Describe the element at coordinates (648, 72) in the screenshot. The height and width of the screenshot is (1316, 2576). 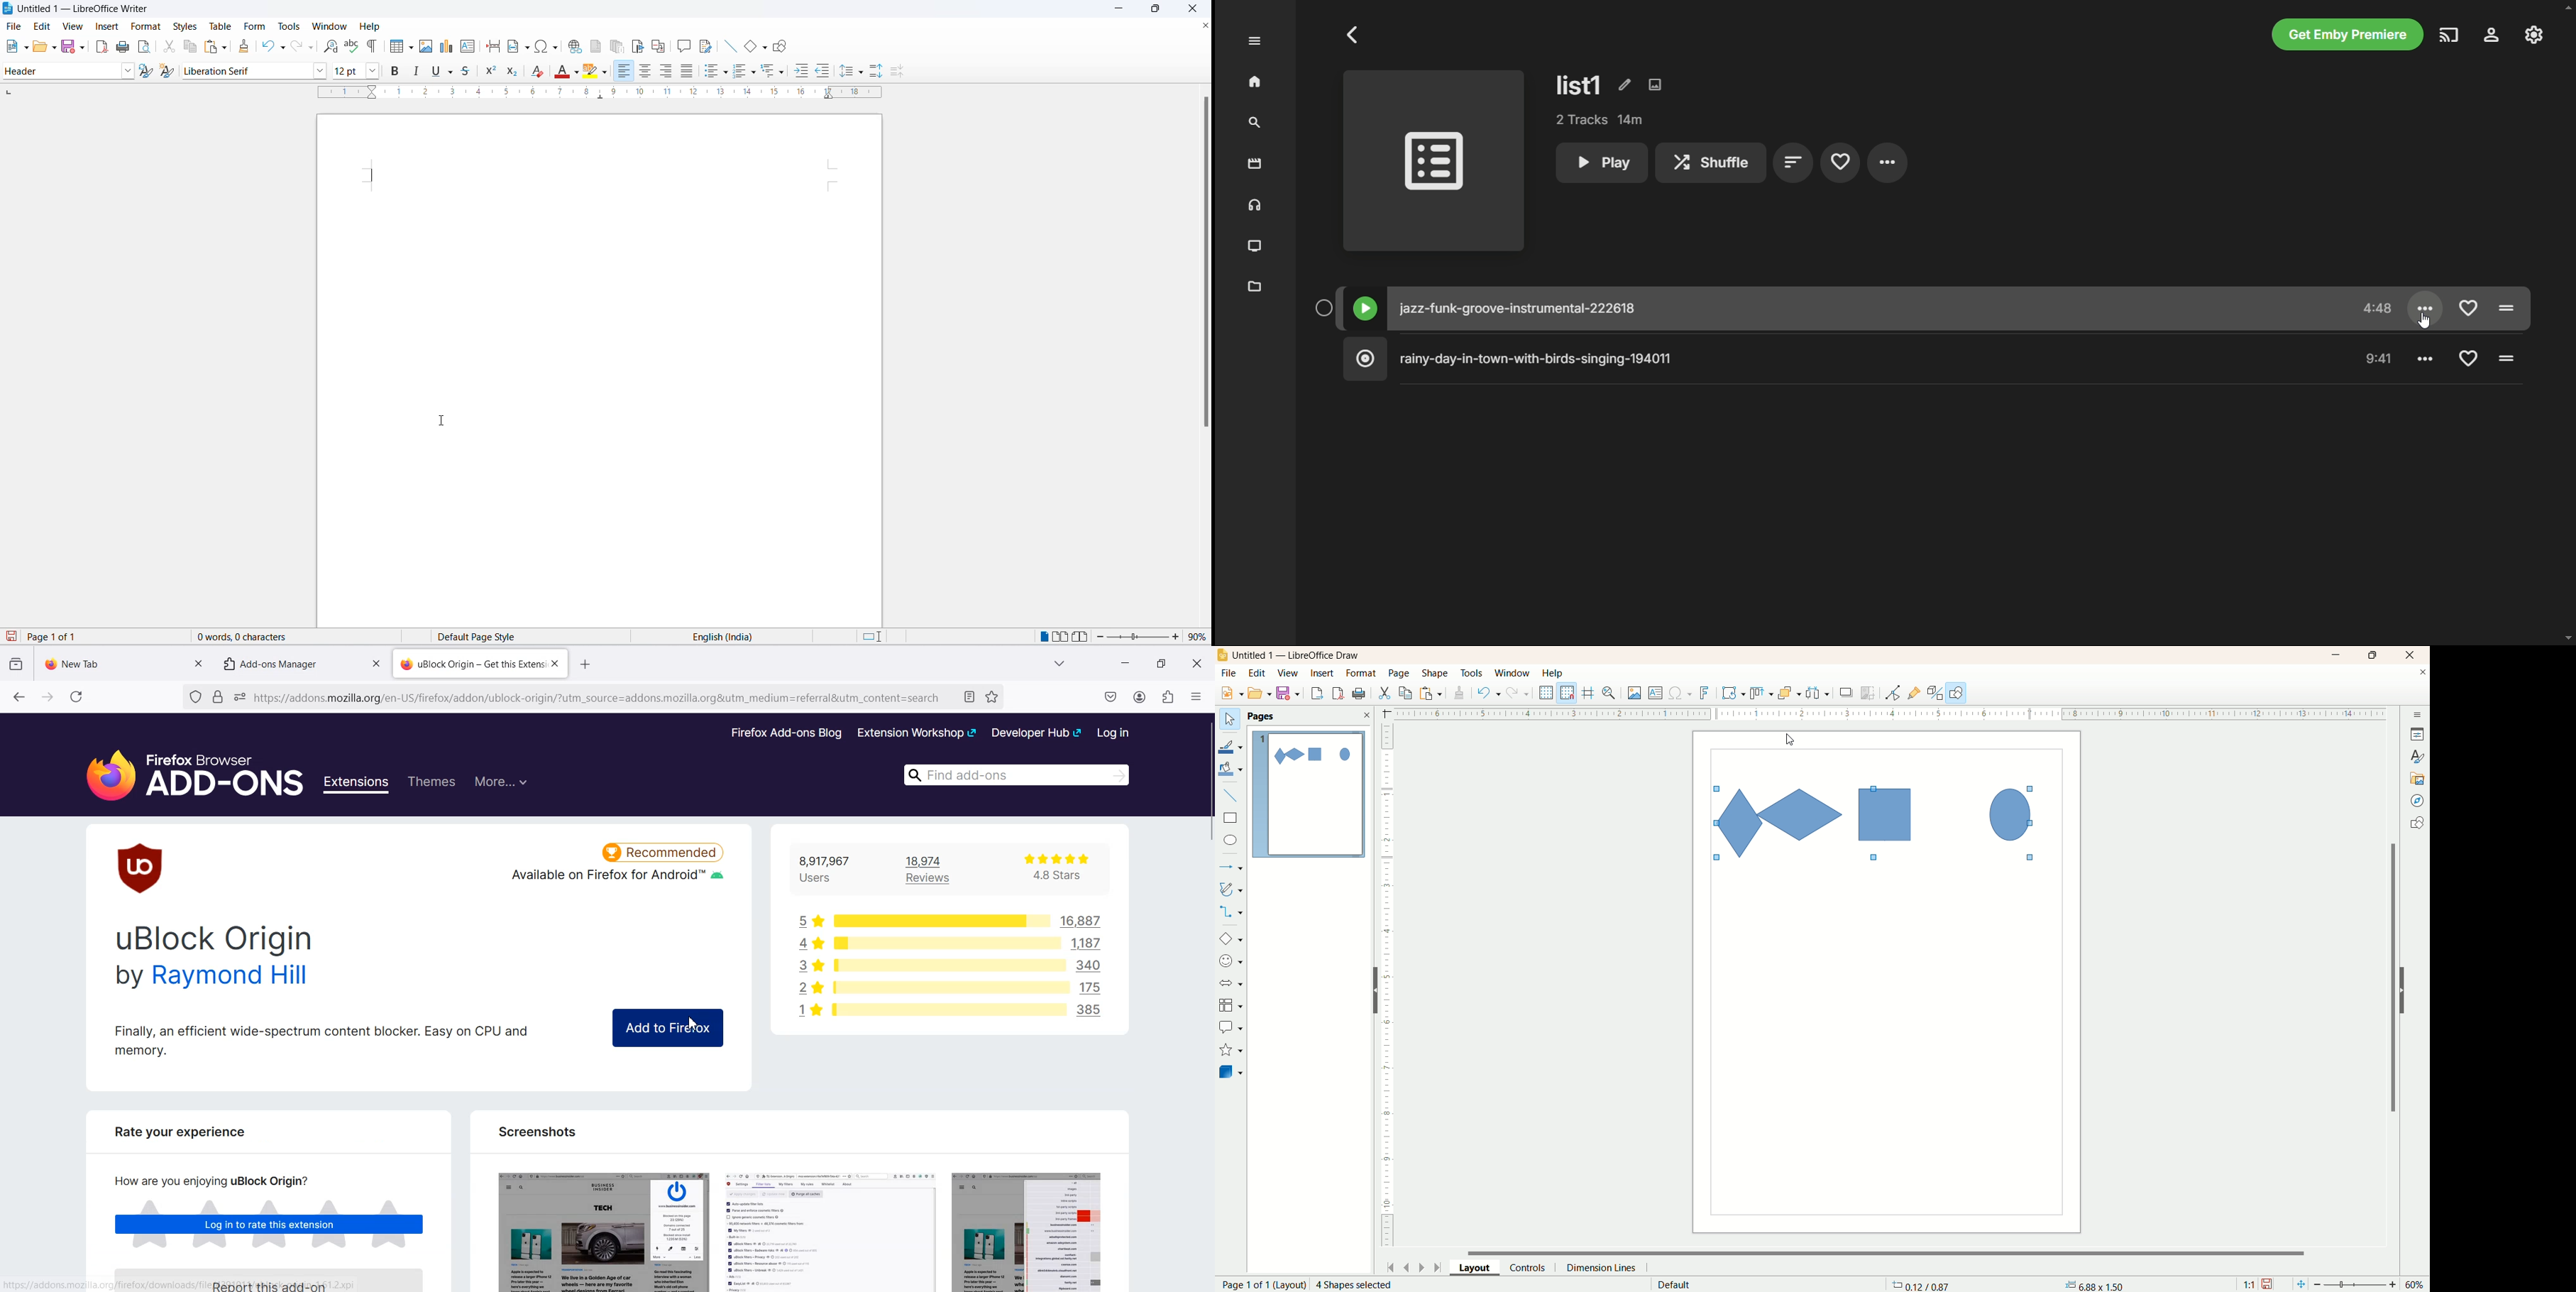
I see `text align center` at that location.